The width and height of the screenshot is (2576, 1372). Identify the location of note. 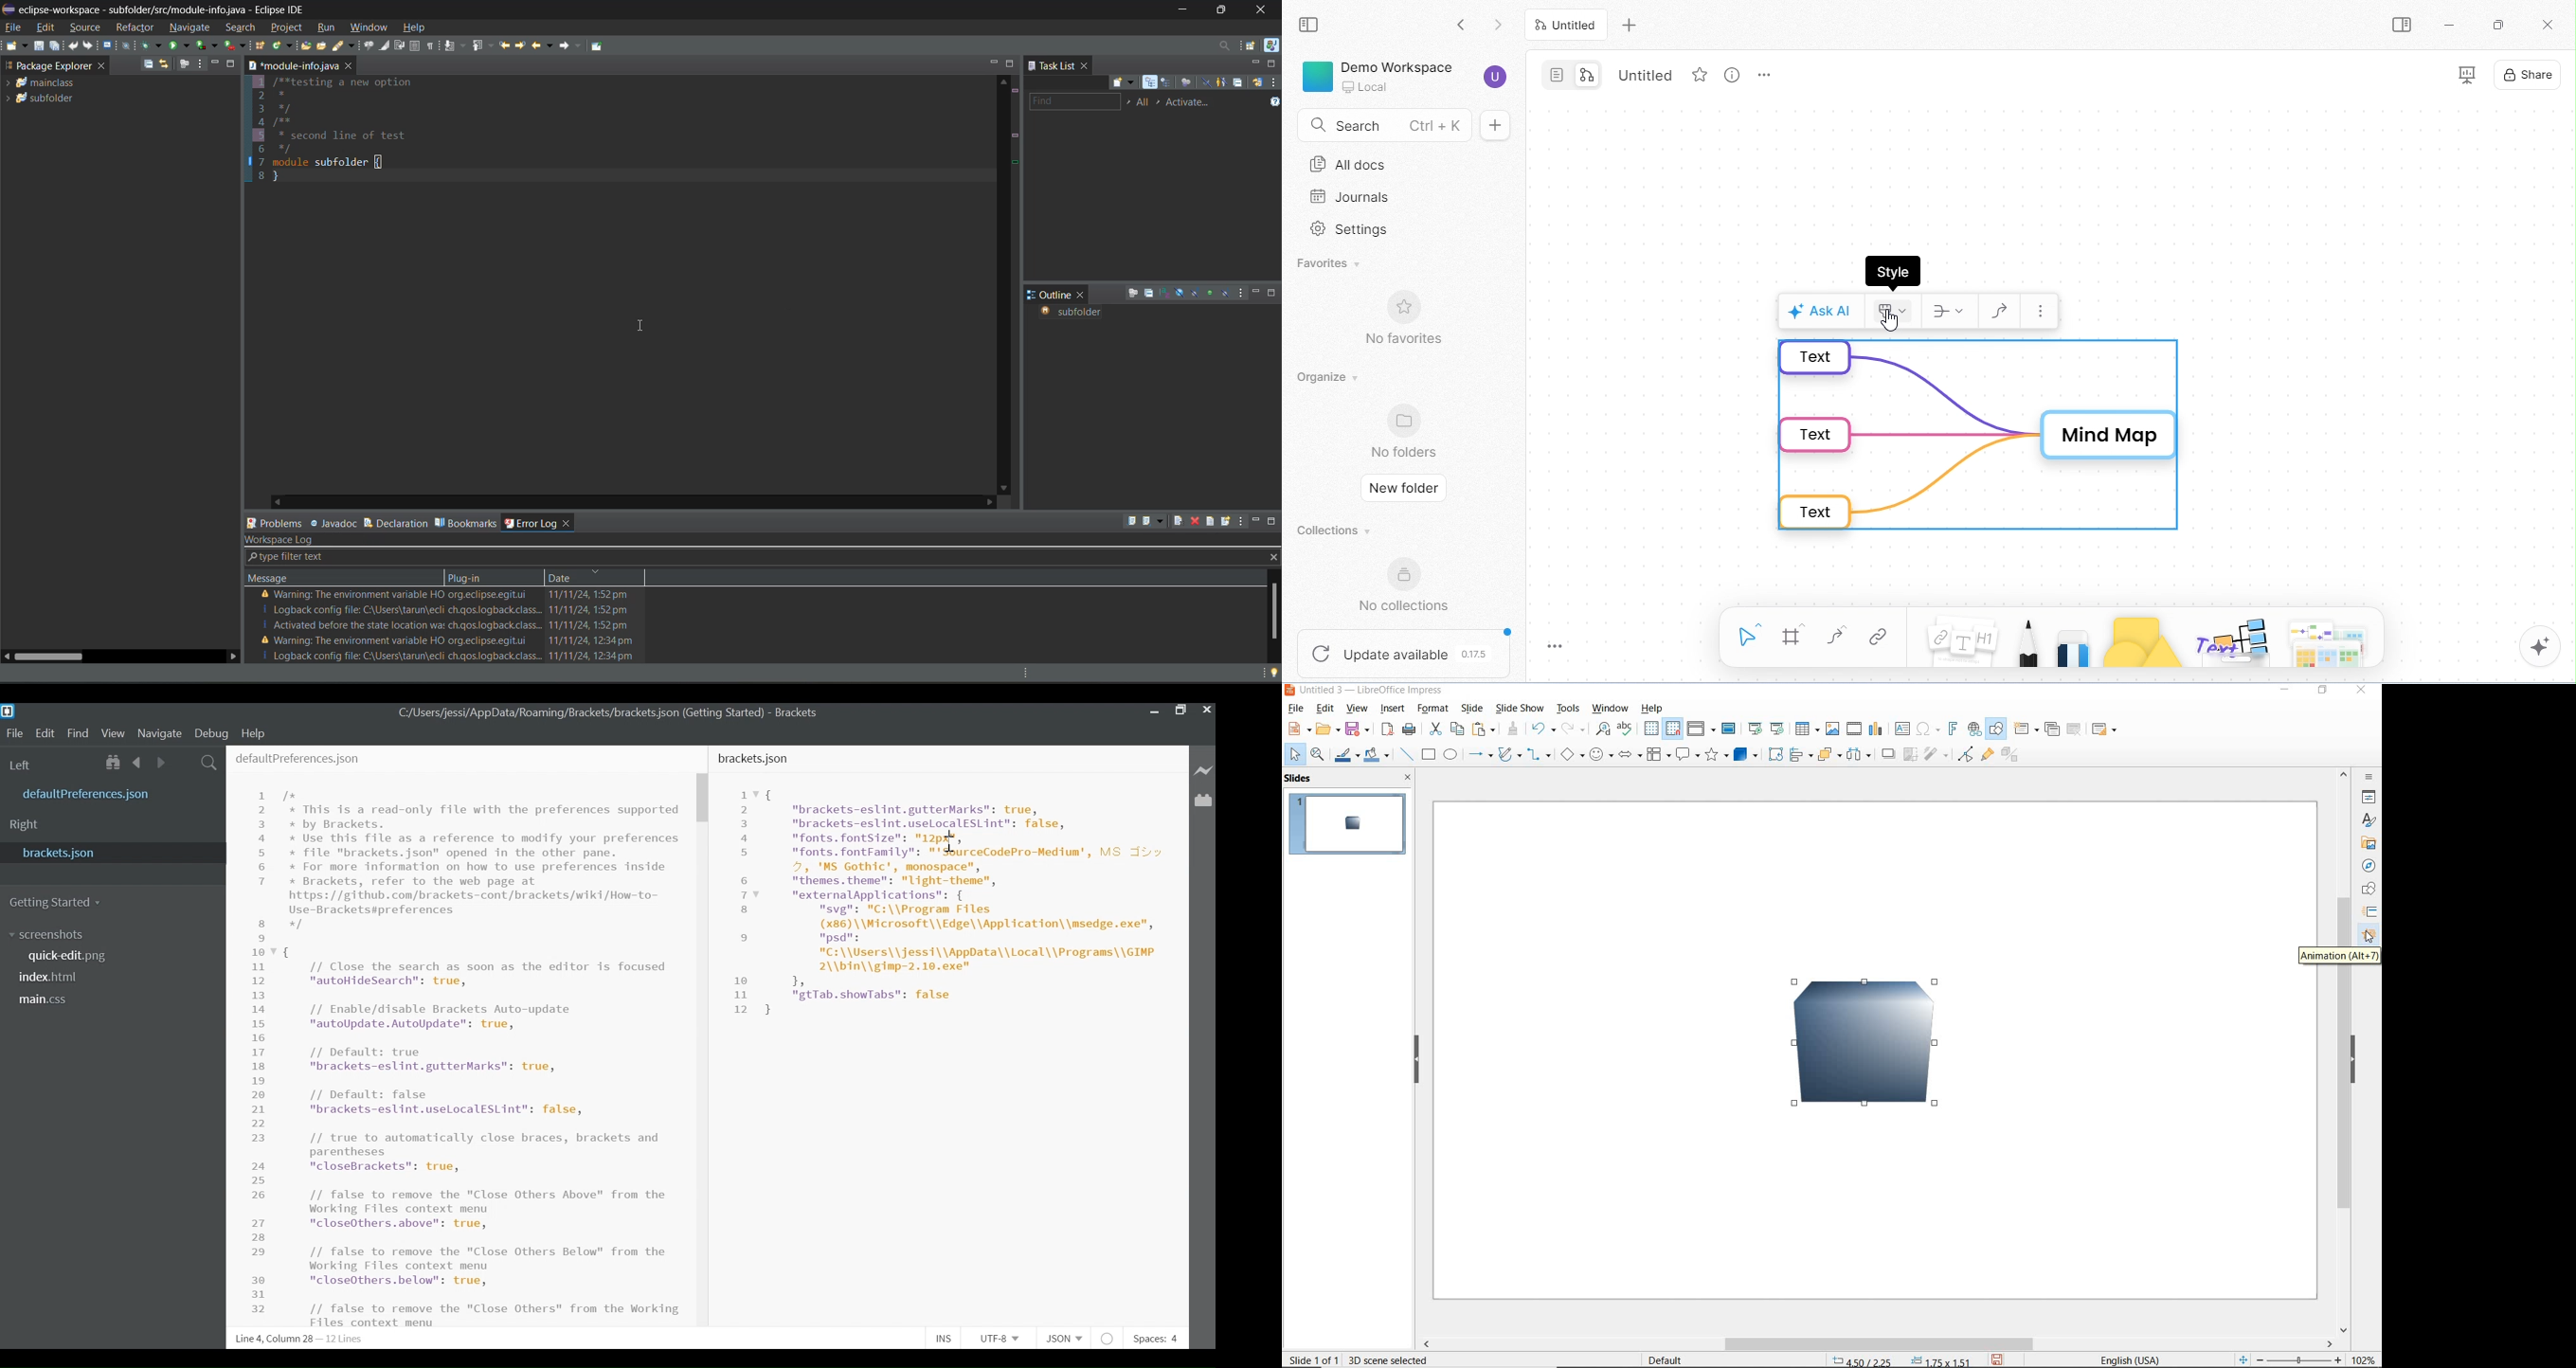
(1960, 637).